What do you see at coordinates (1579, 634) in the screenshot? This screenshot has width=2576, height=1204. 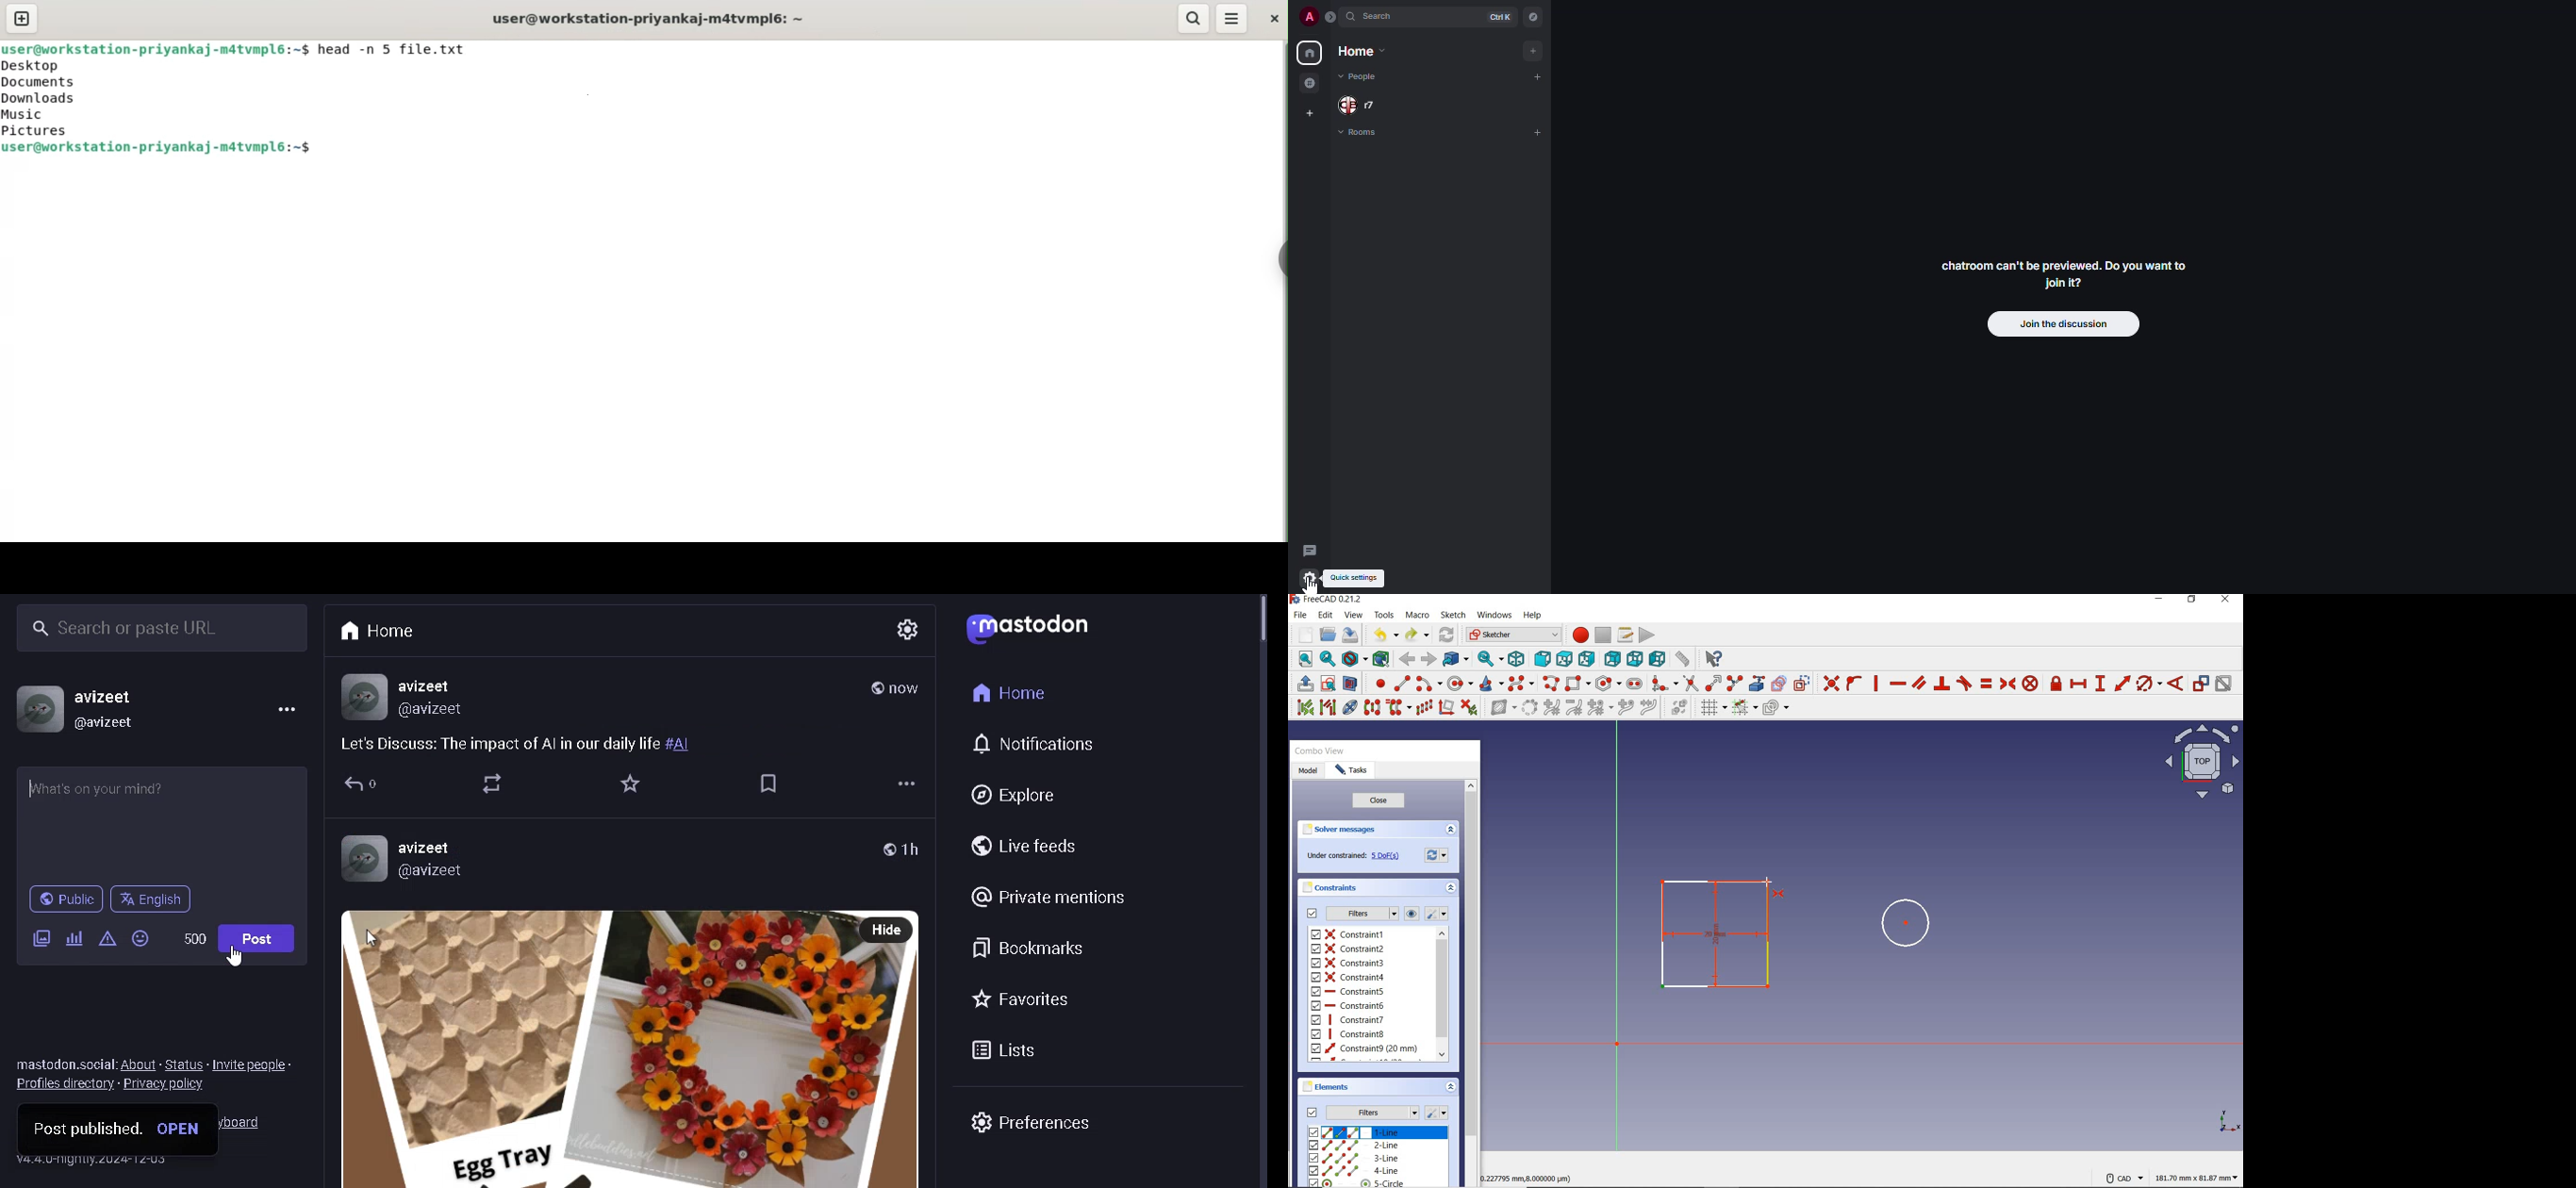 I see `macro recording` at bounding box center [1579, 634].